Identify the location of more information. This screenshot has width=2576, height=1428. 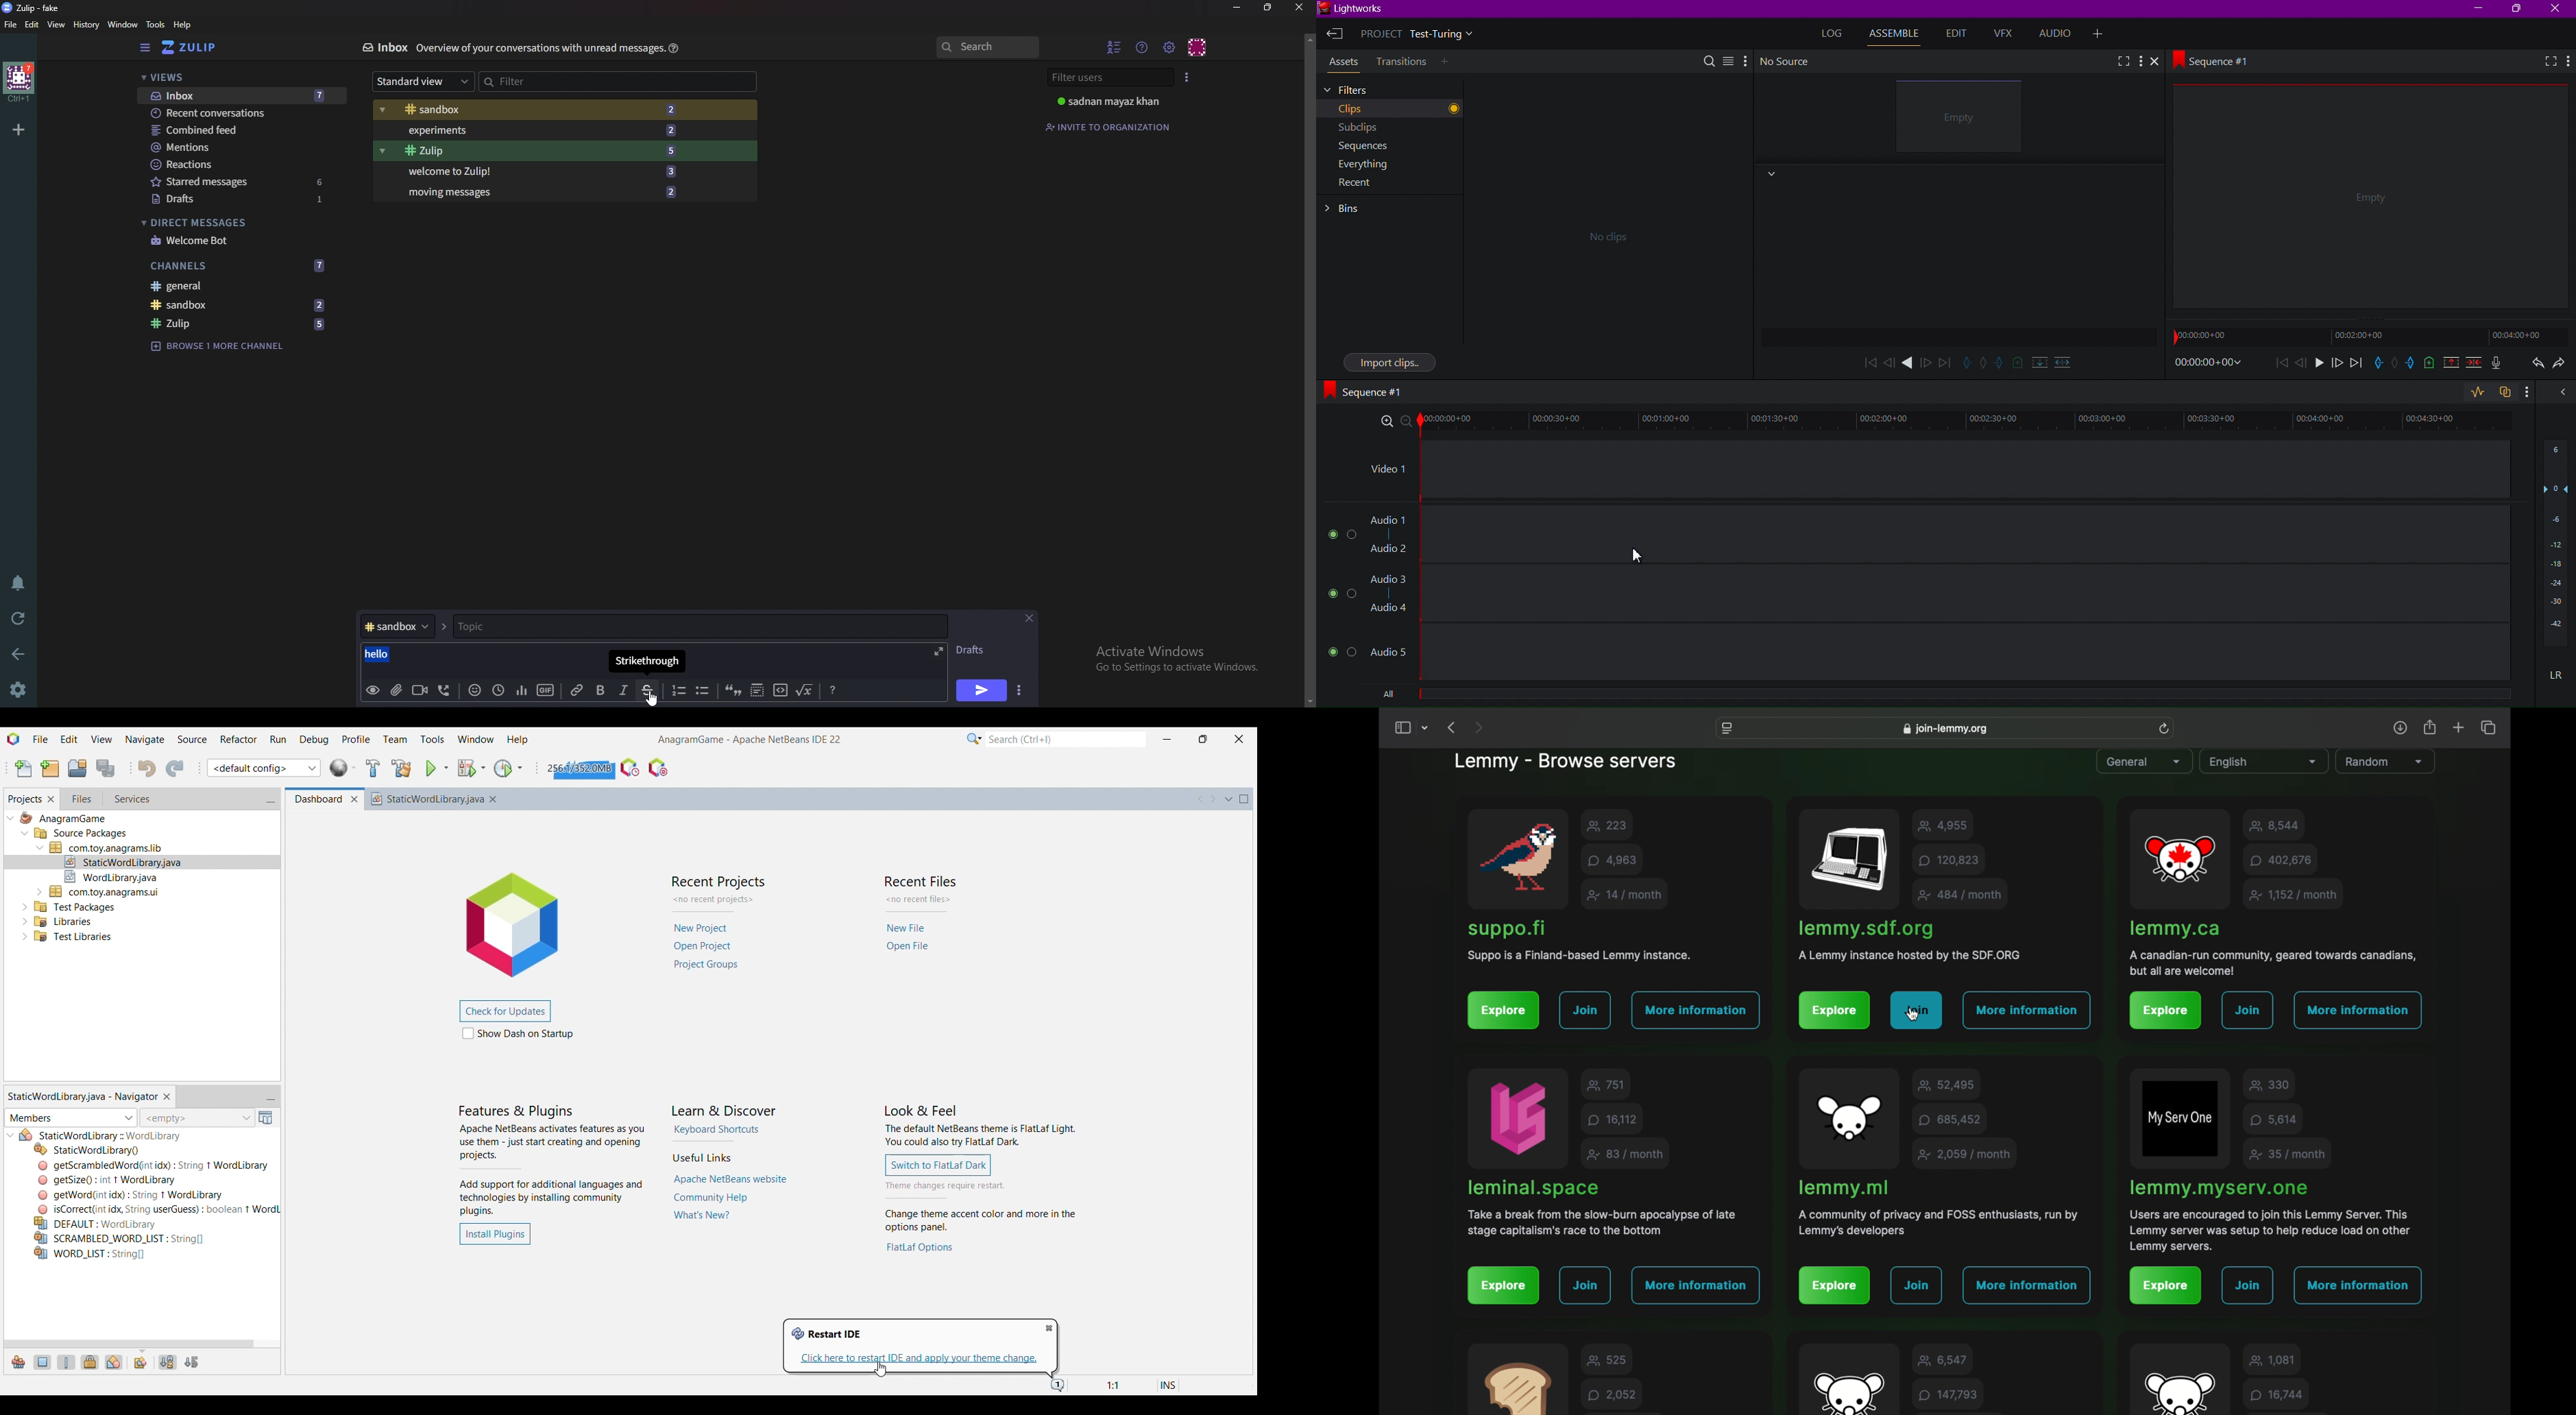
(2360, 1010).